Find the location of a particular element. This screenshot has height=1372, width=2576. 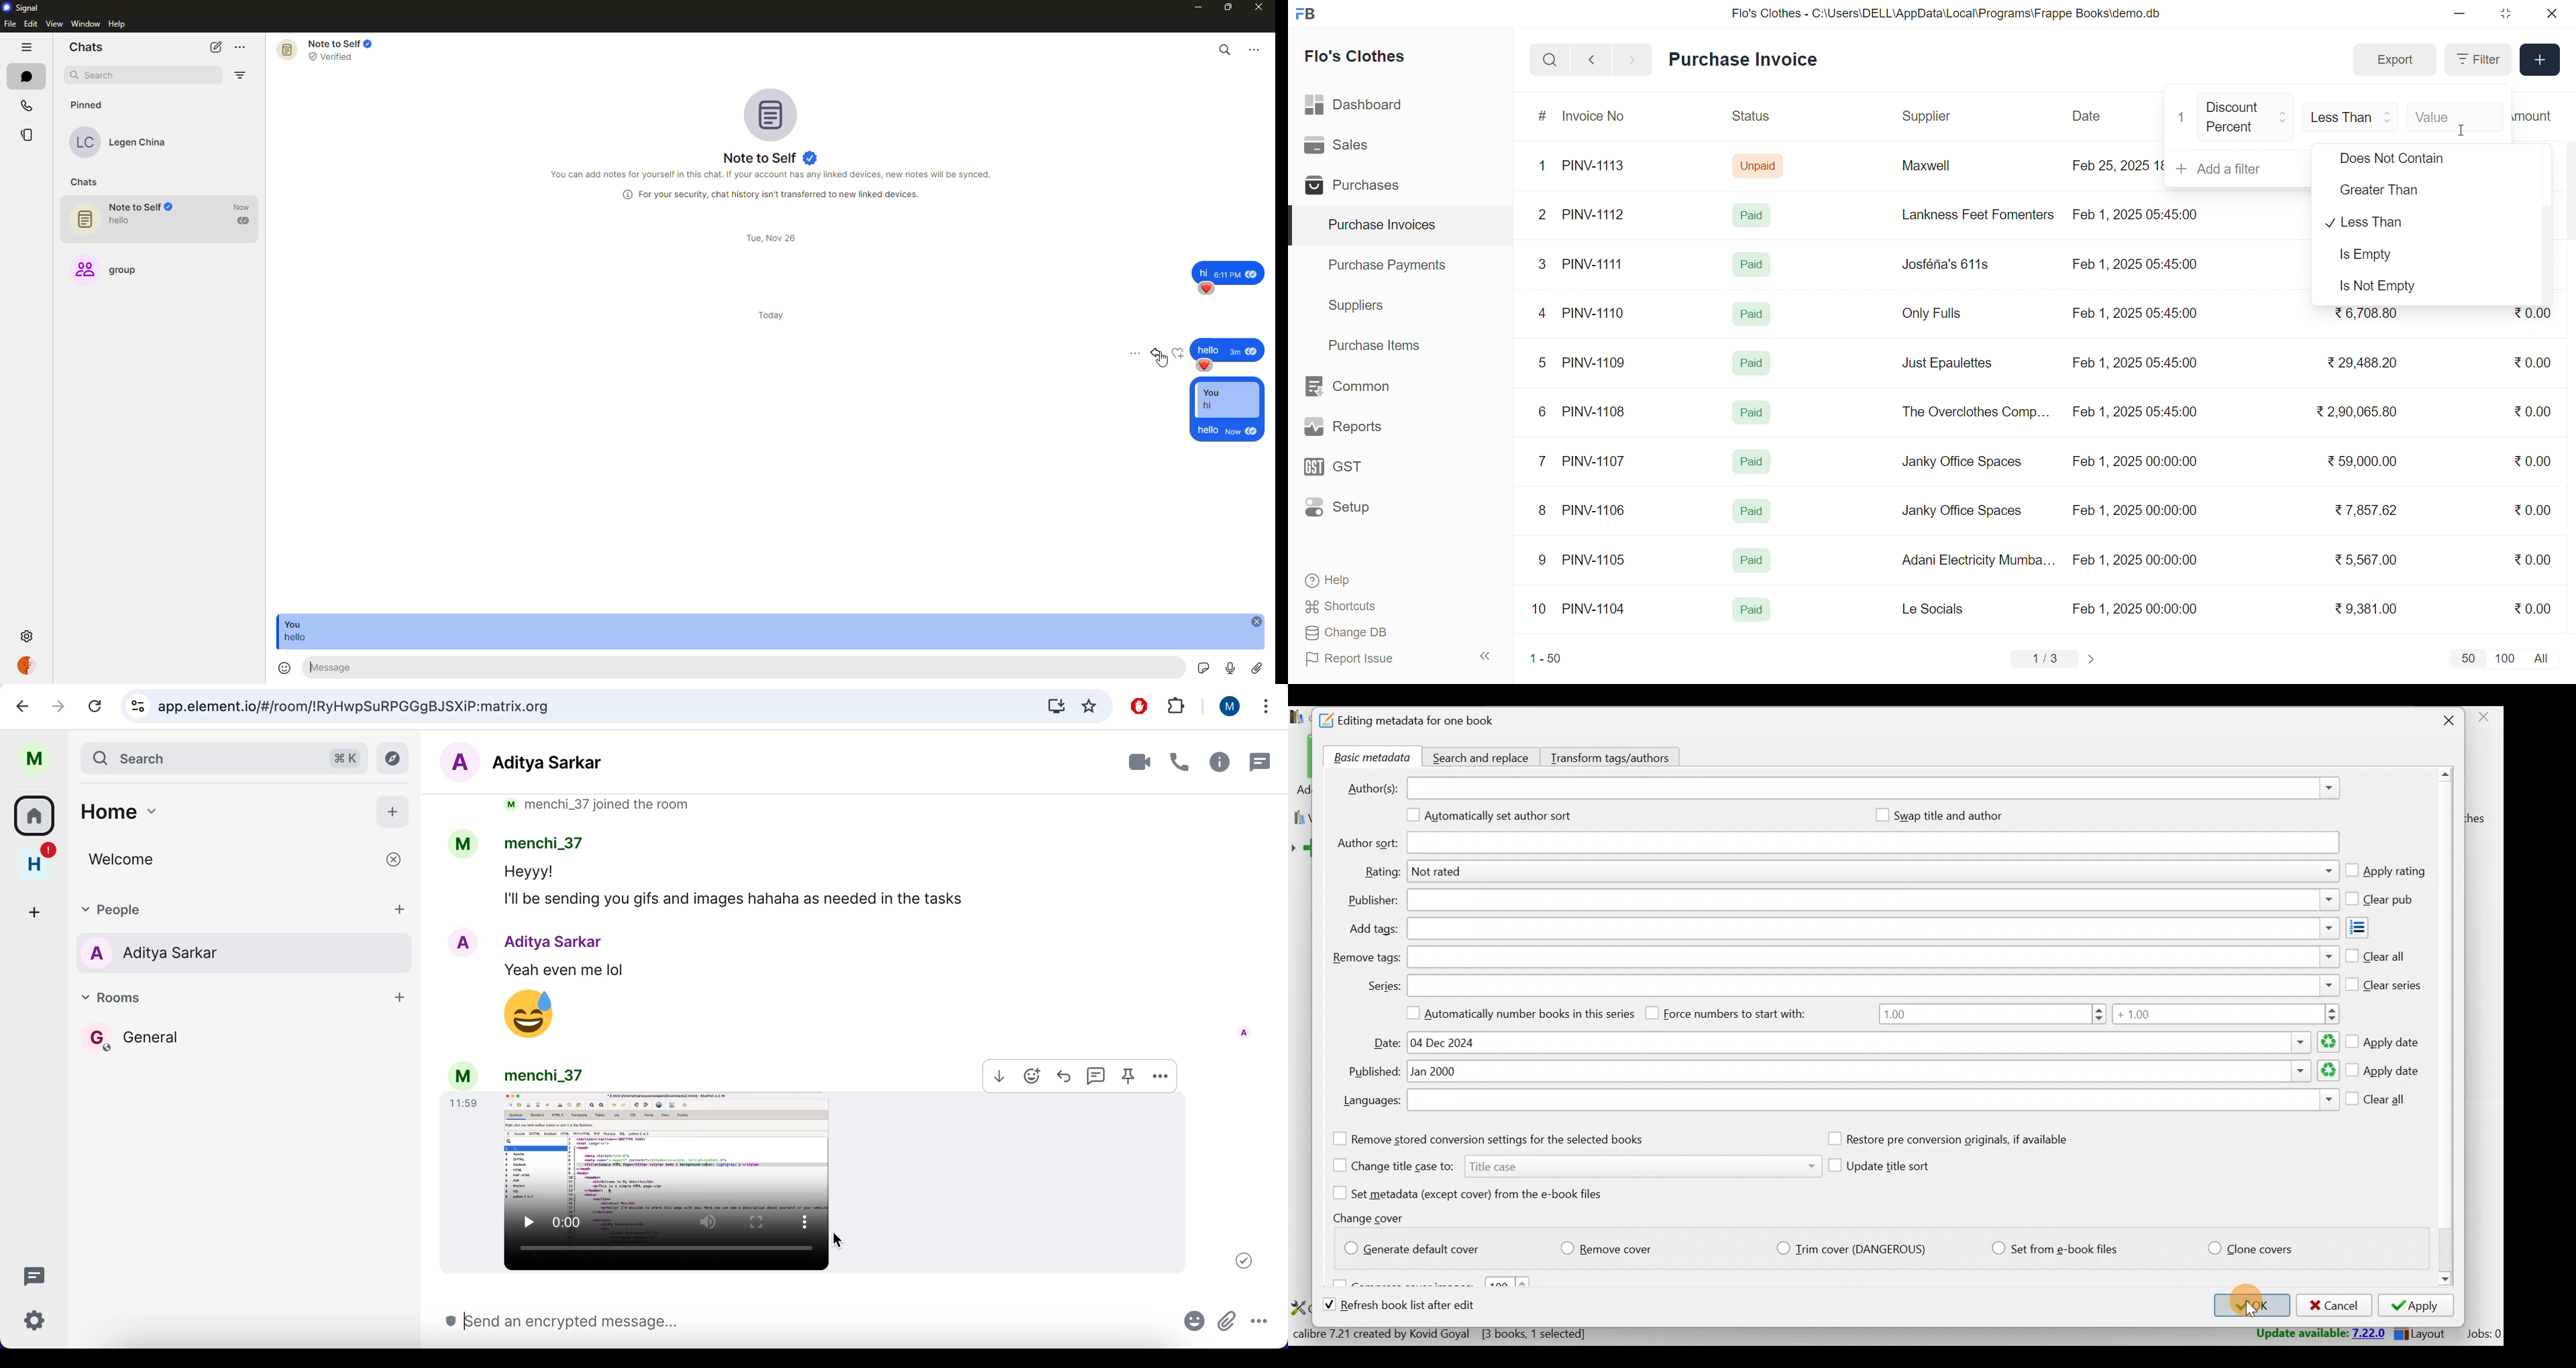

Paid is located at coordinates (1755, 215).